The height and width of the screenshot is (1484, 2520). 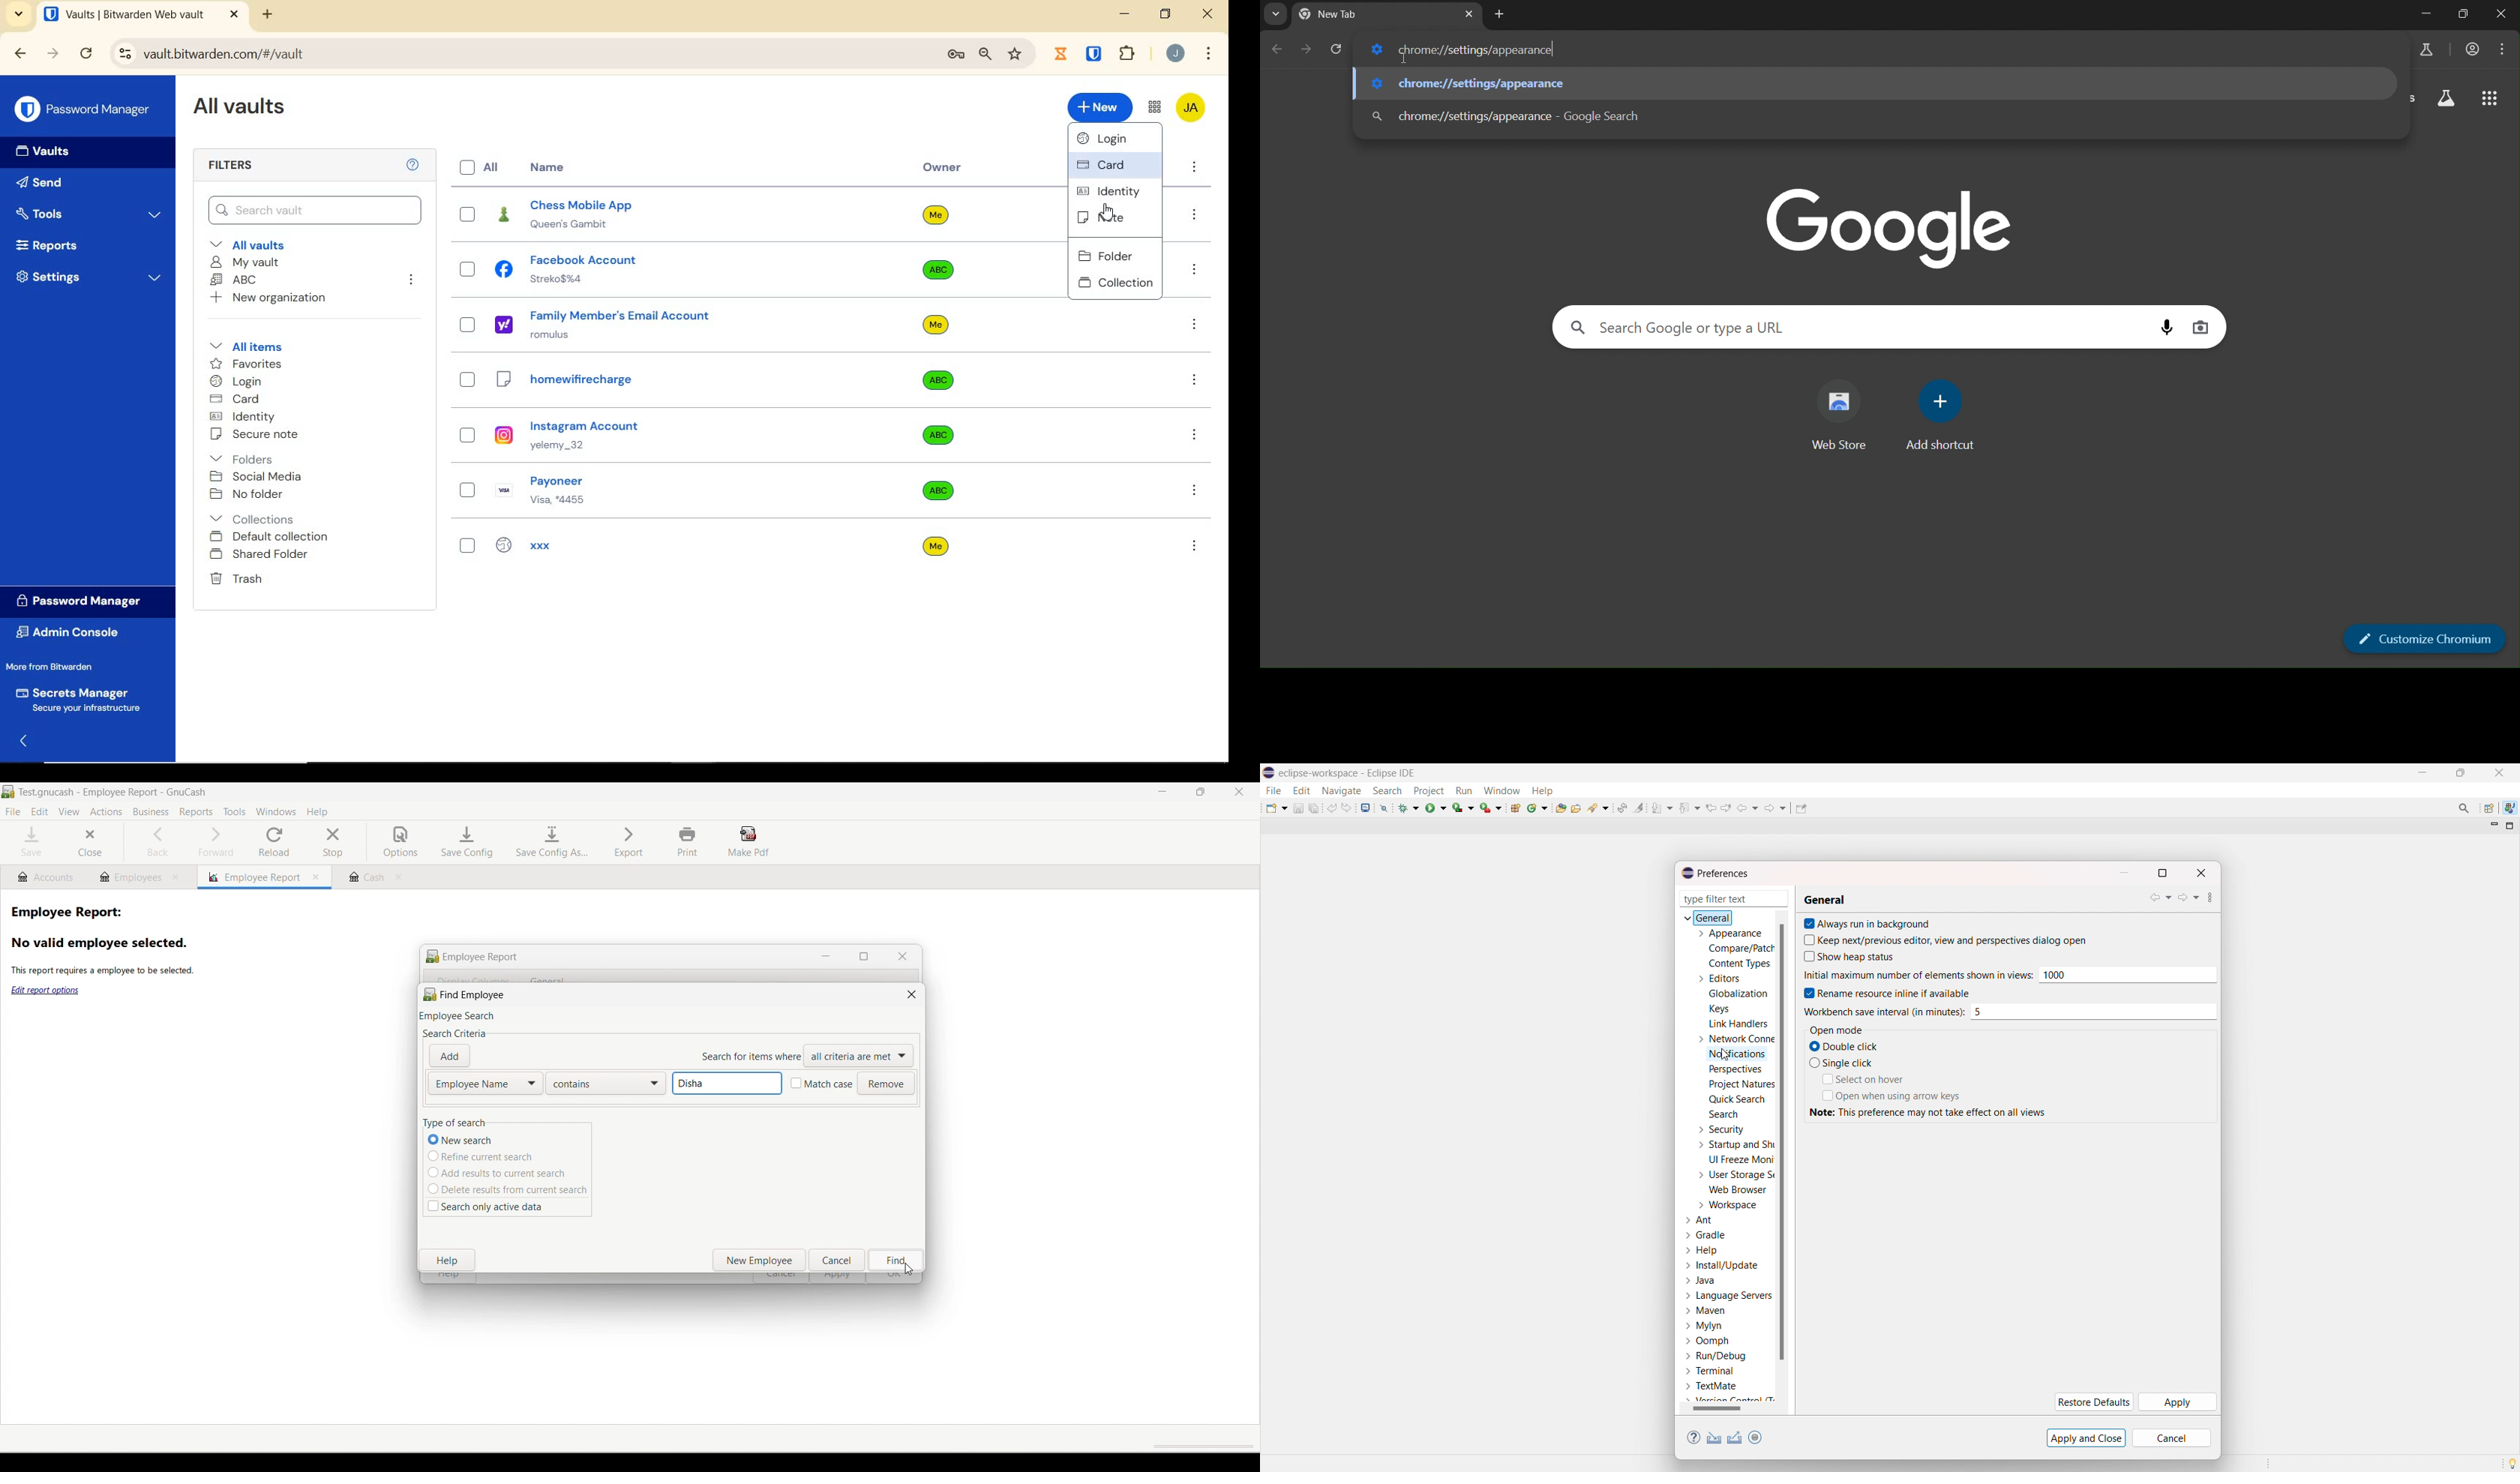 I want to click on My Vault, so click(x=246, y=262).